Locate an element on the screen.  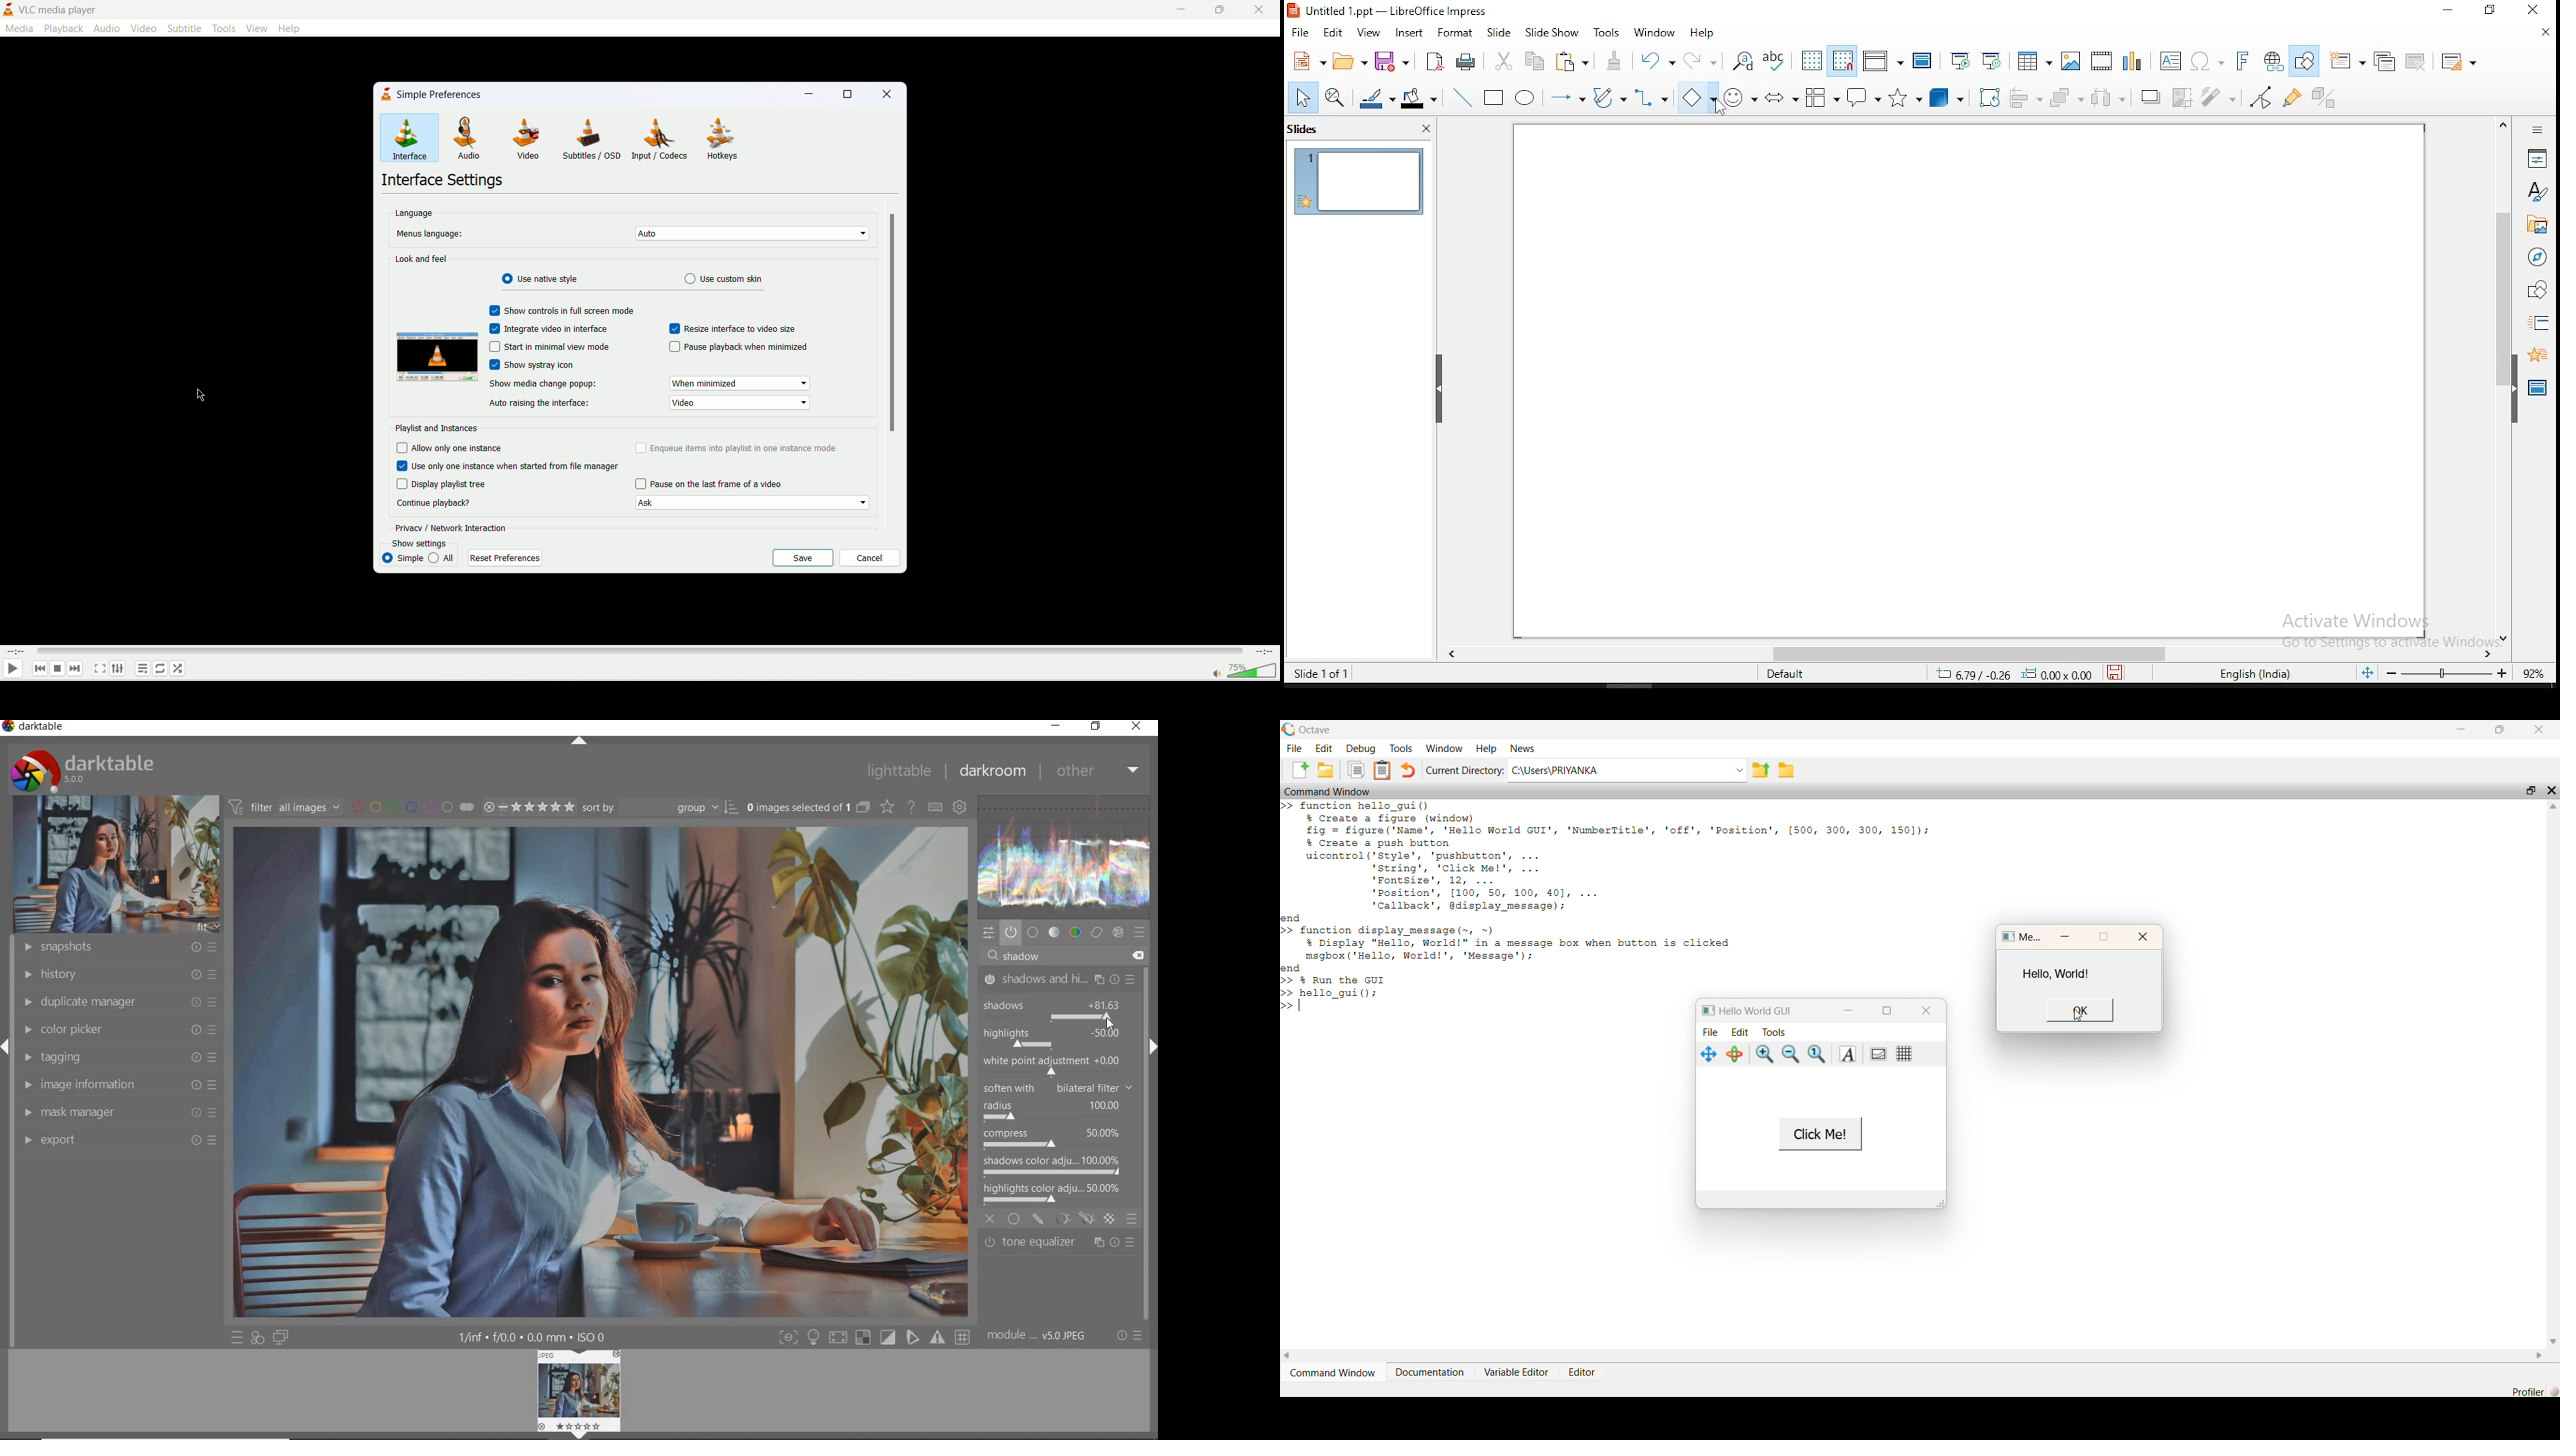
highlights color adjustment is located at coordinates (1055, 1191).